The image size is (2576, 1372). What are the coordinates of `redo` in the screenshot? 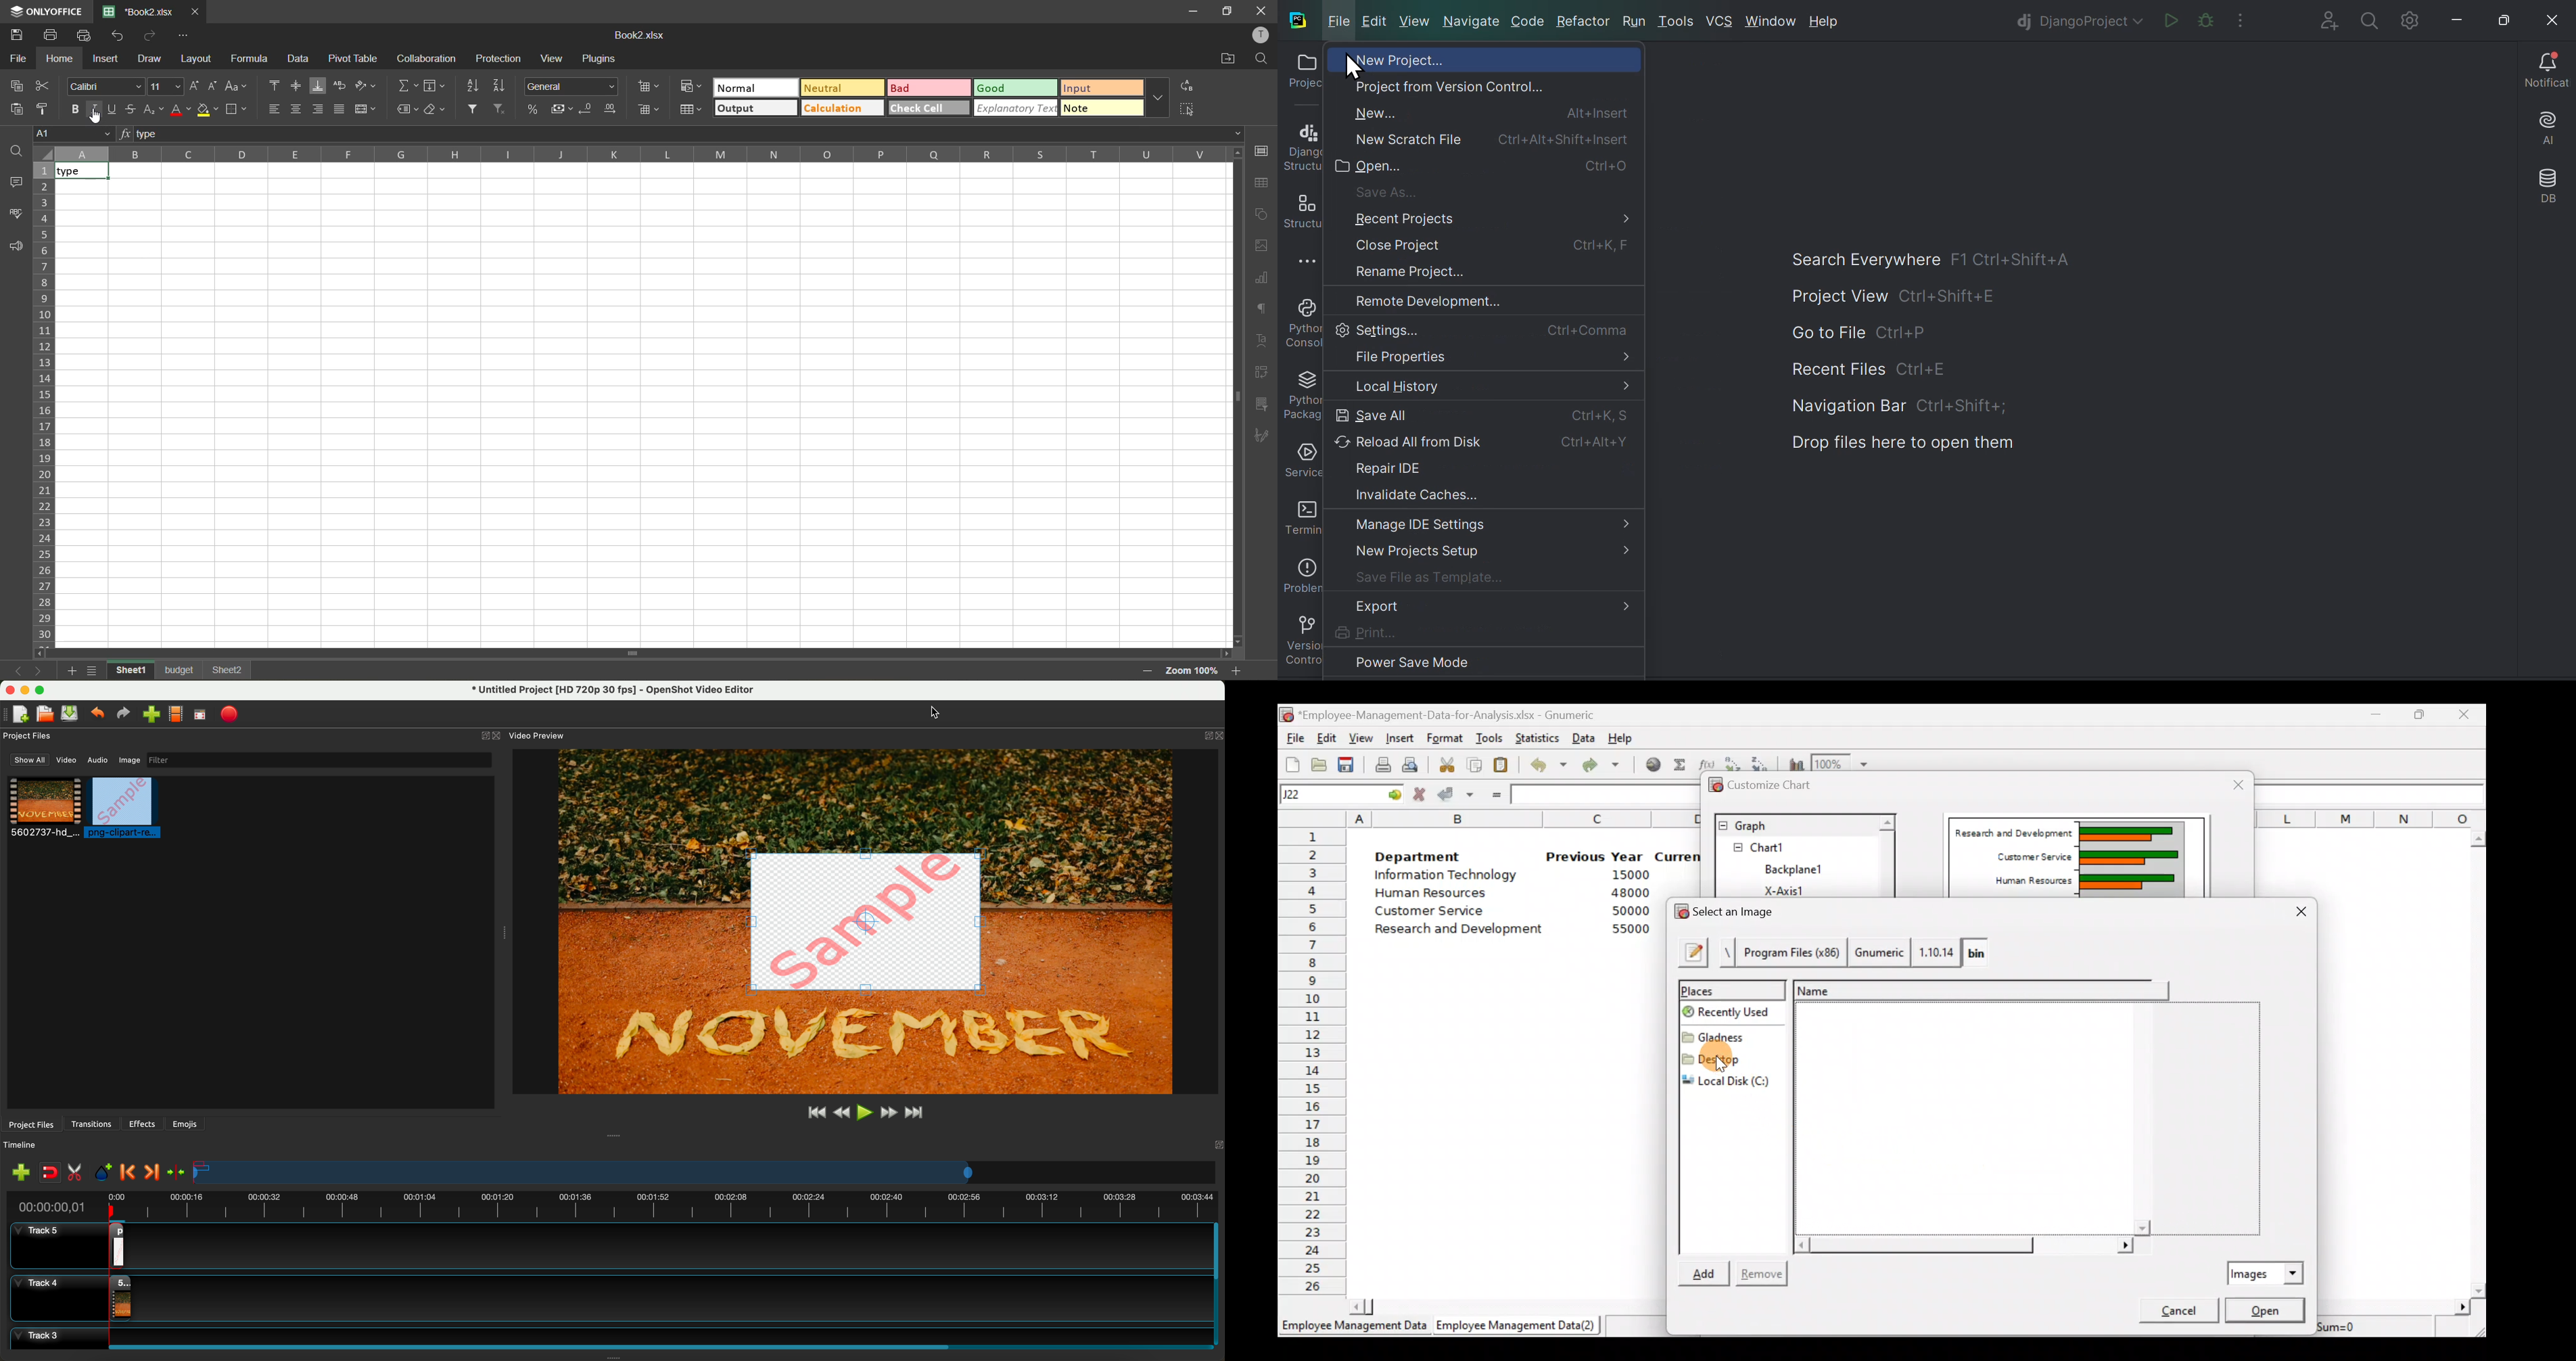 It's located at (152, 36).